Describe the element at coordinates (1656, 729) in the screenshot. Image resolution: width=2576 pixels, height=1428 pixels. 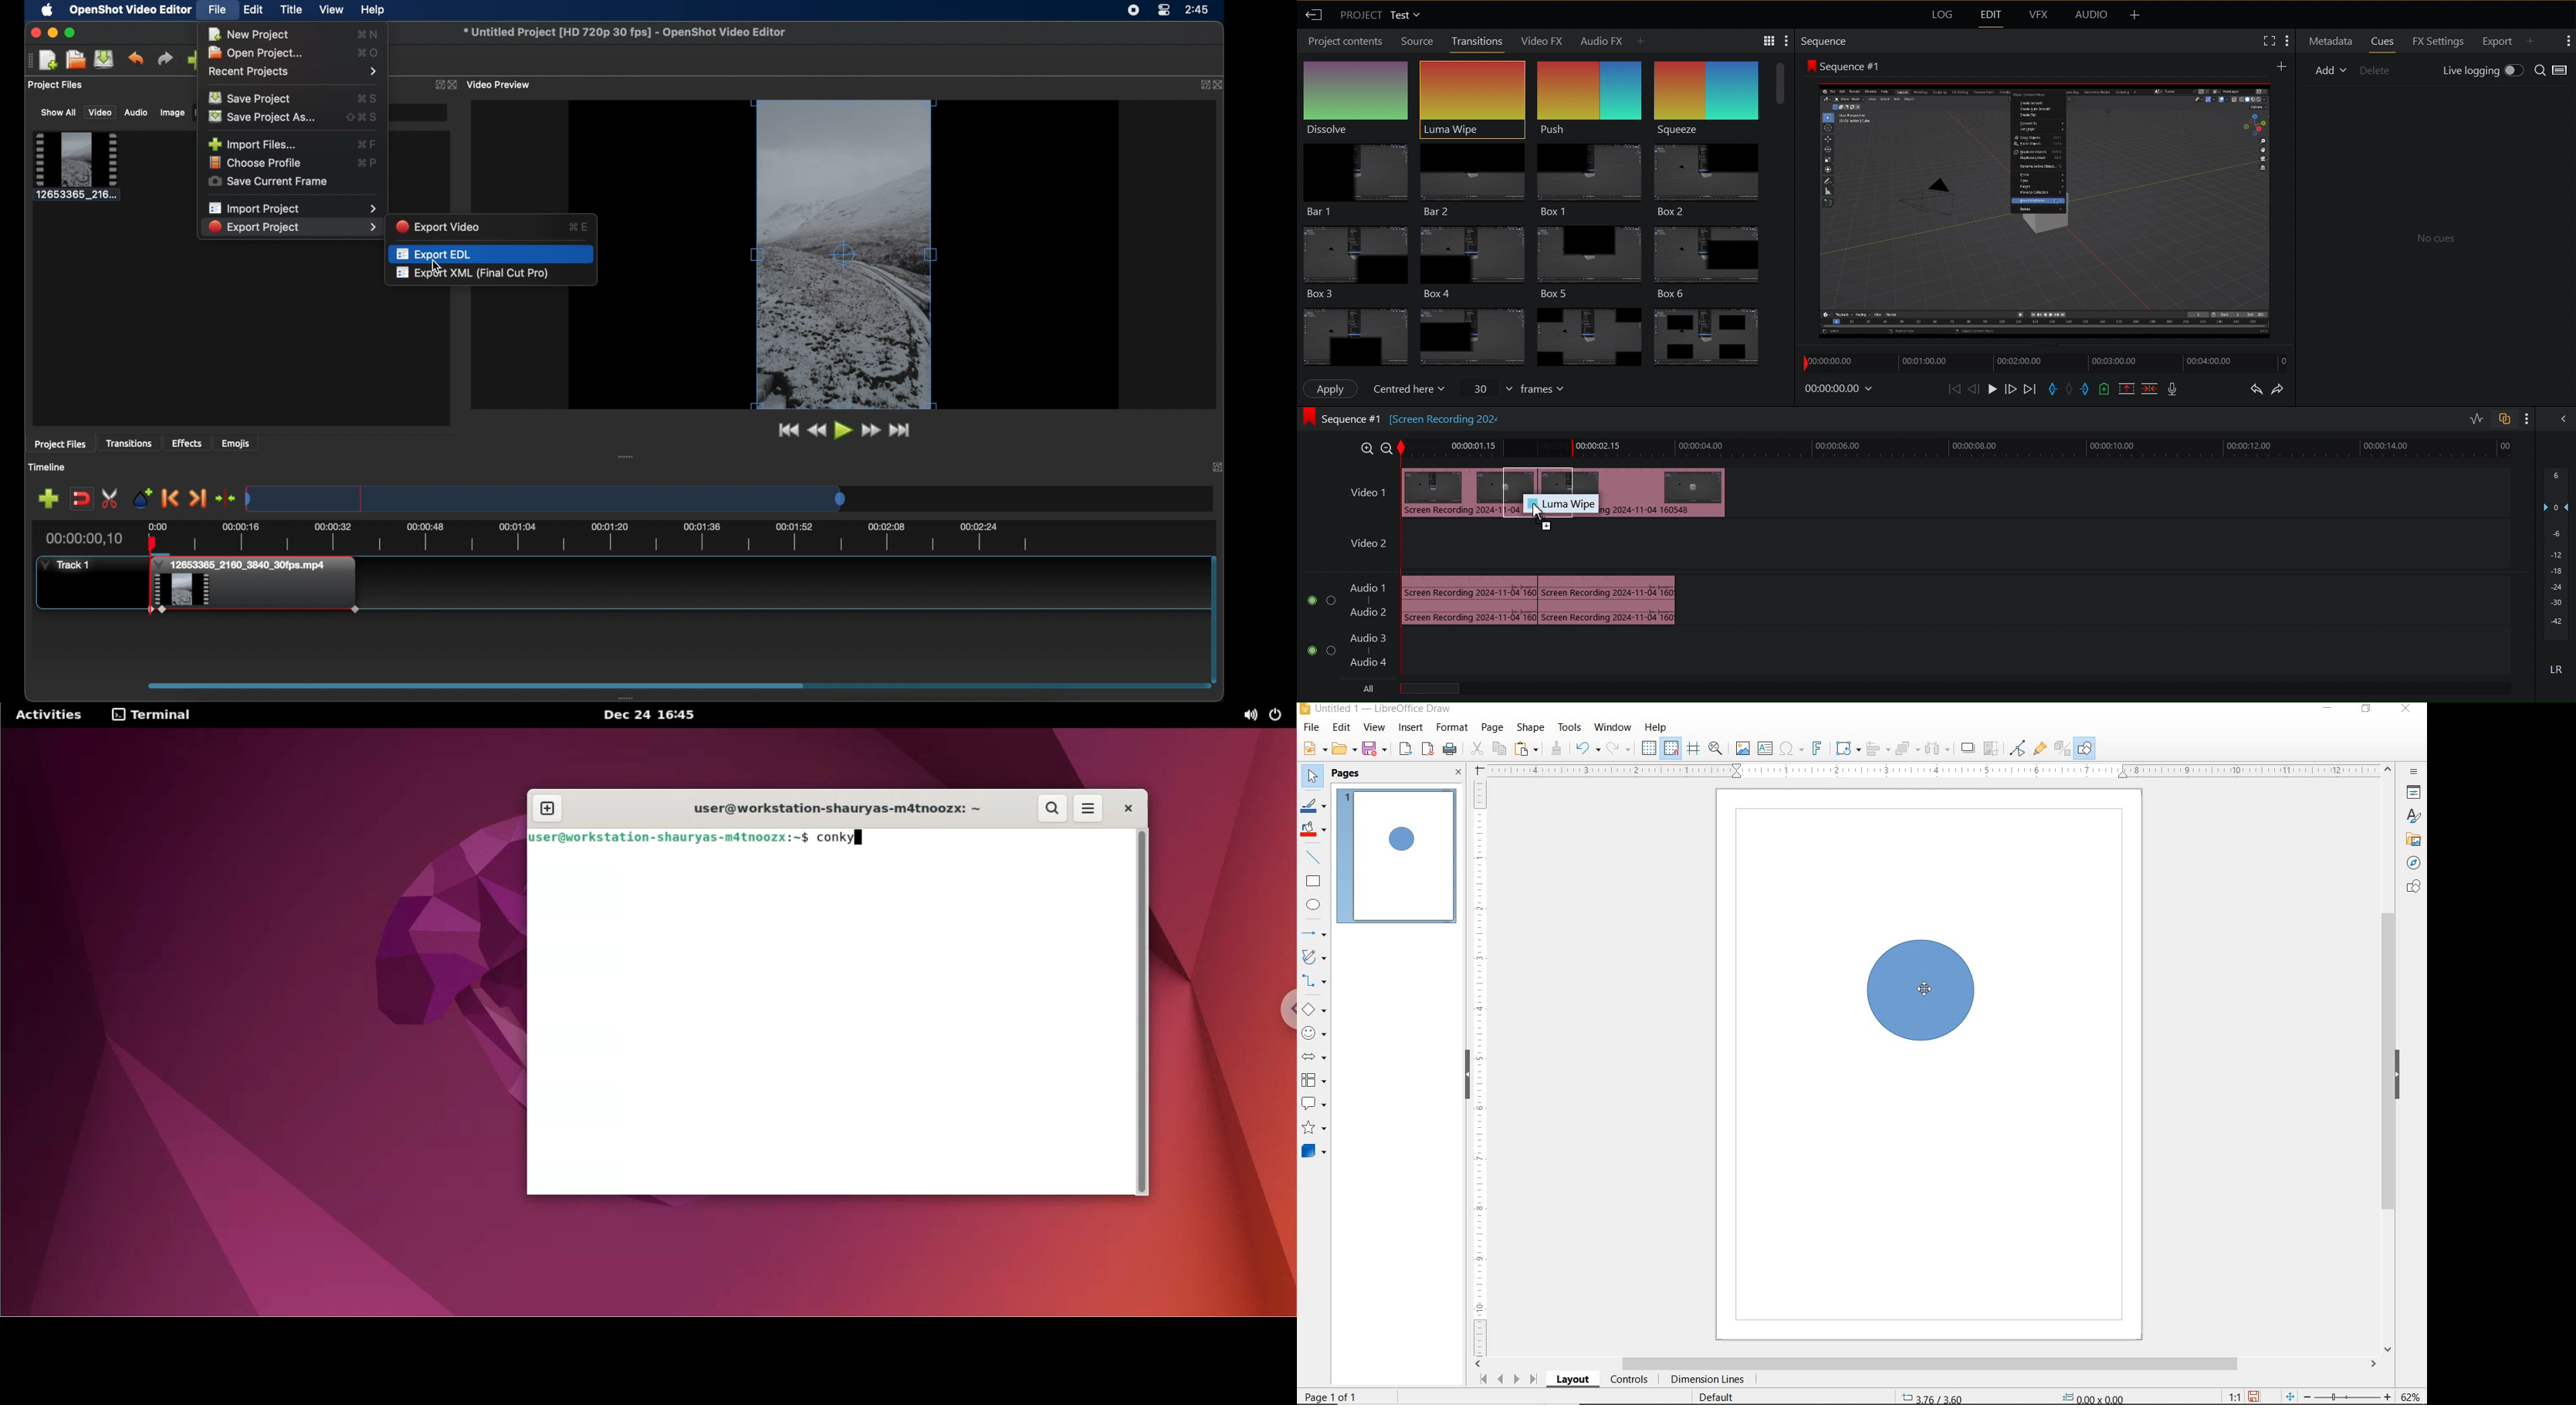
I see `HELP` at that location.